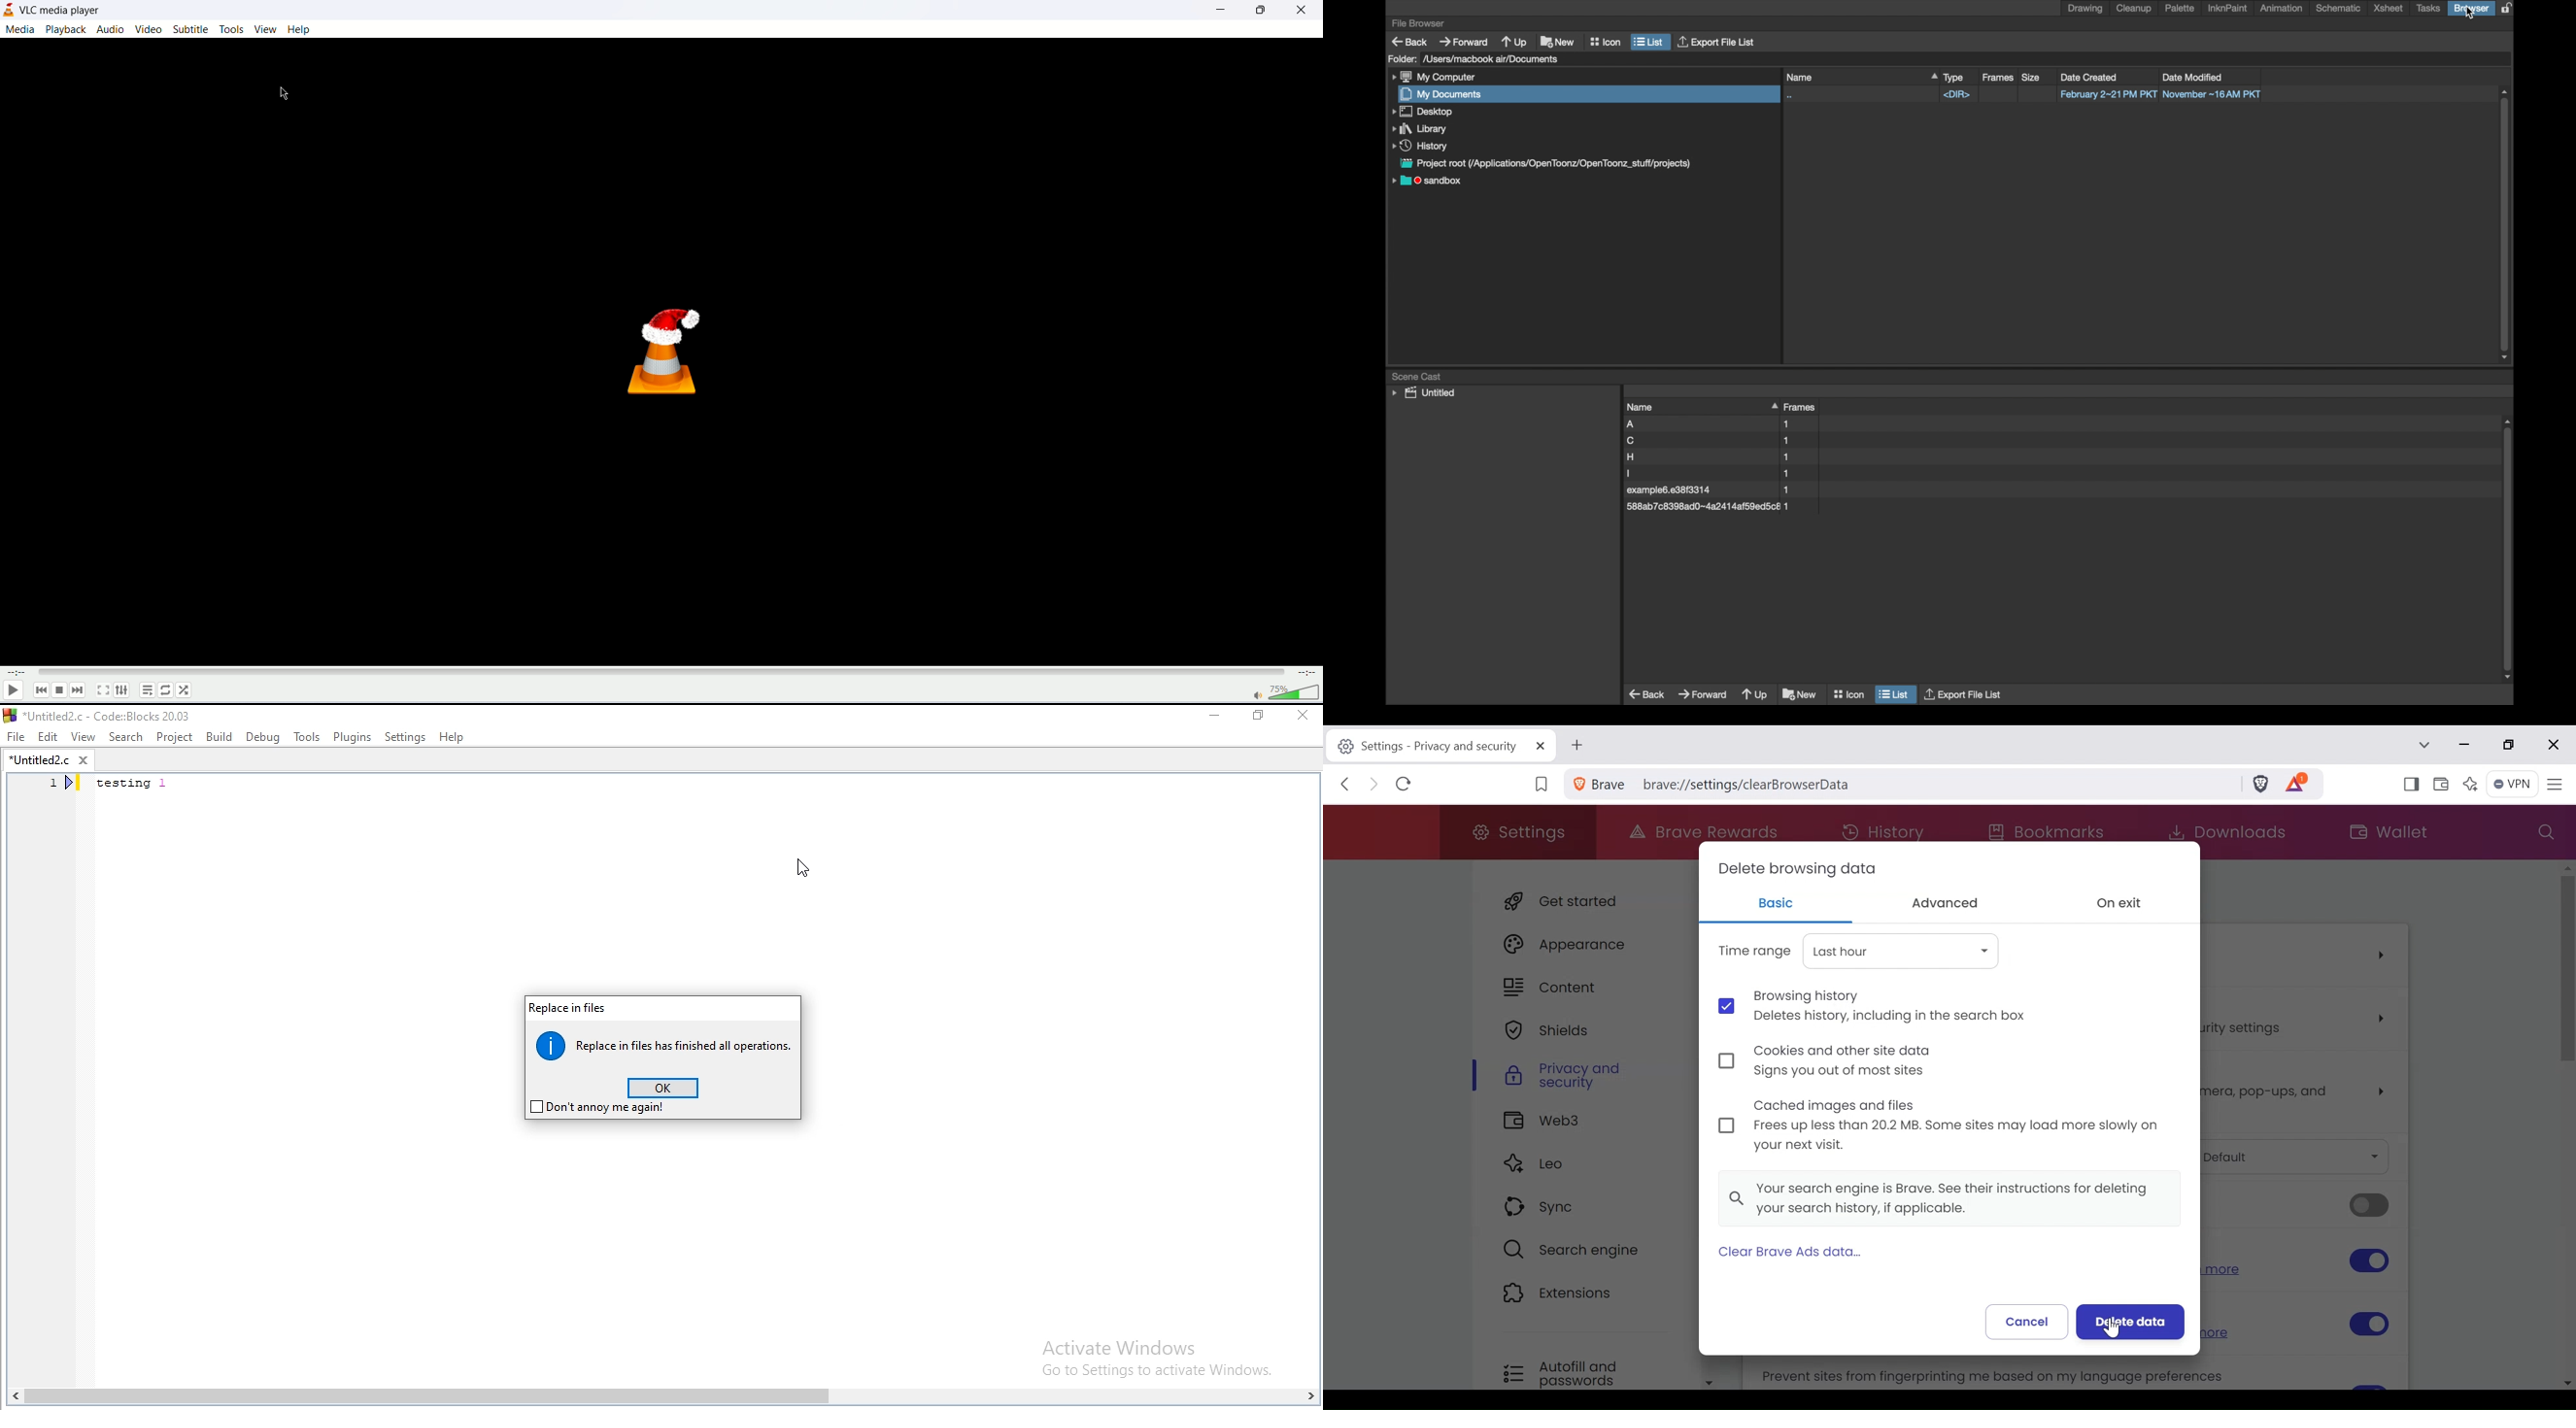 Image resolution: width=2576 pixels, height=1428 pixels. What do you see at coordinates (306, 738) in the screenshot?
I see `Tools ` at bounding box center [306, 738].